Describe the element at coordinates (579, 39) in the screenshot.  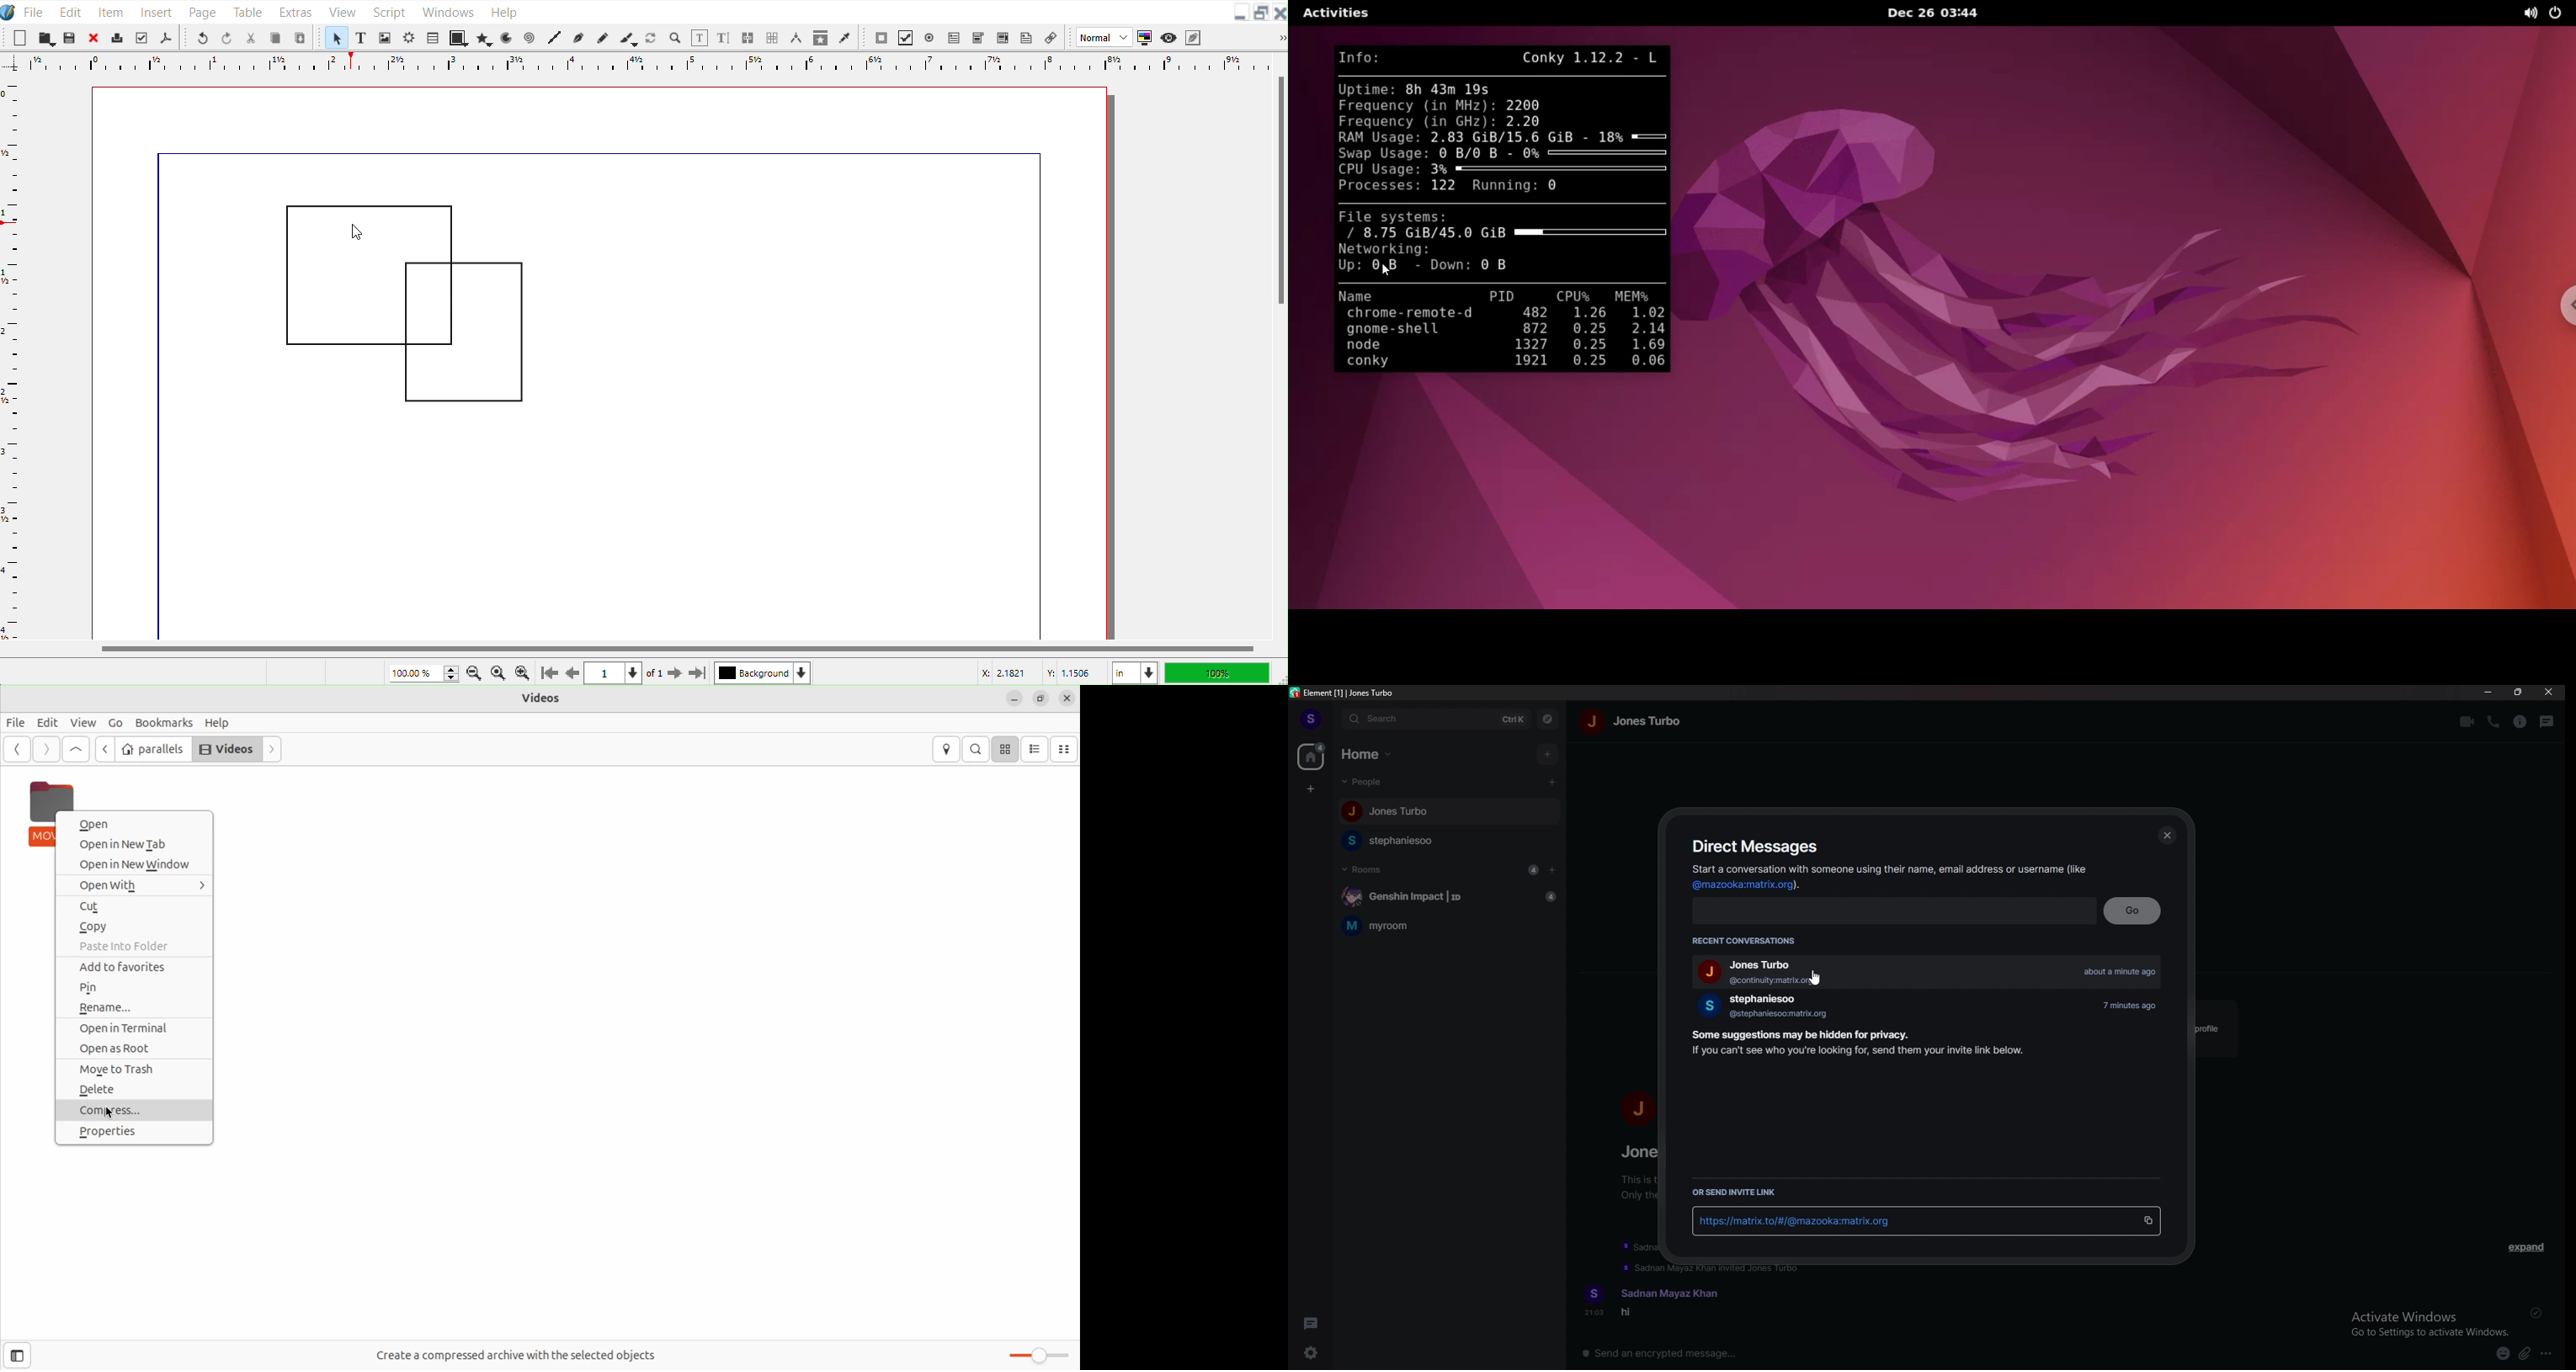
I see `Bezier curve` at that location.